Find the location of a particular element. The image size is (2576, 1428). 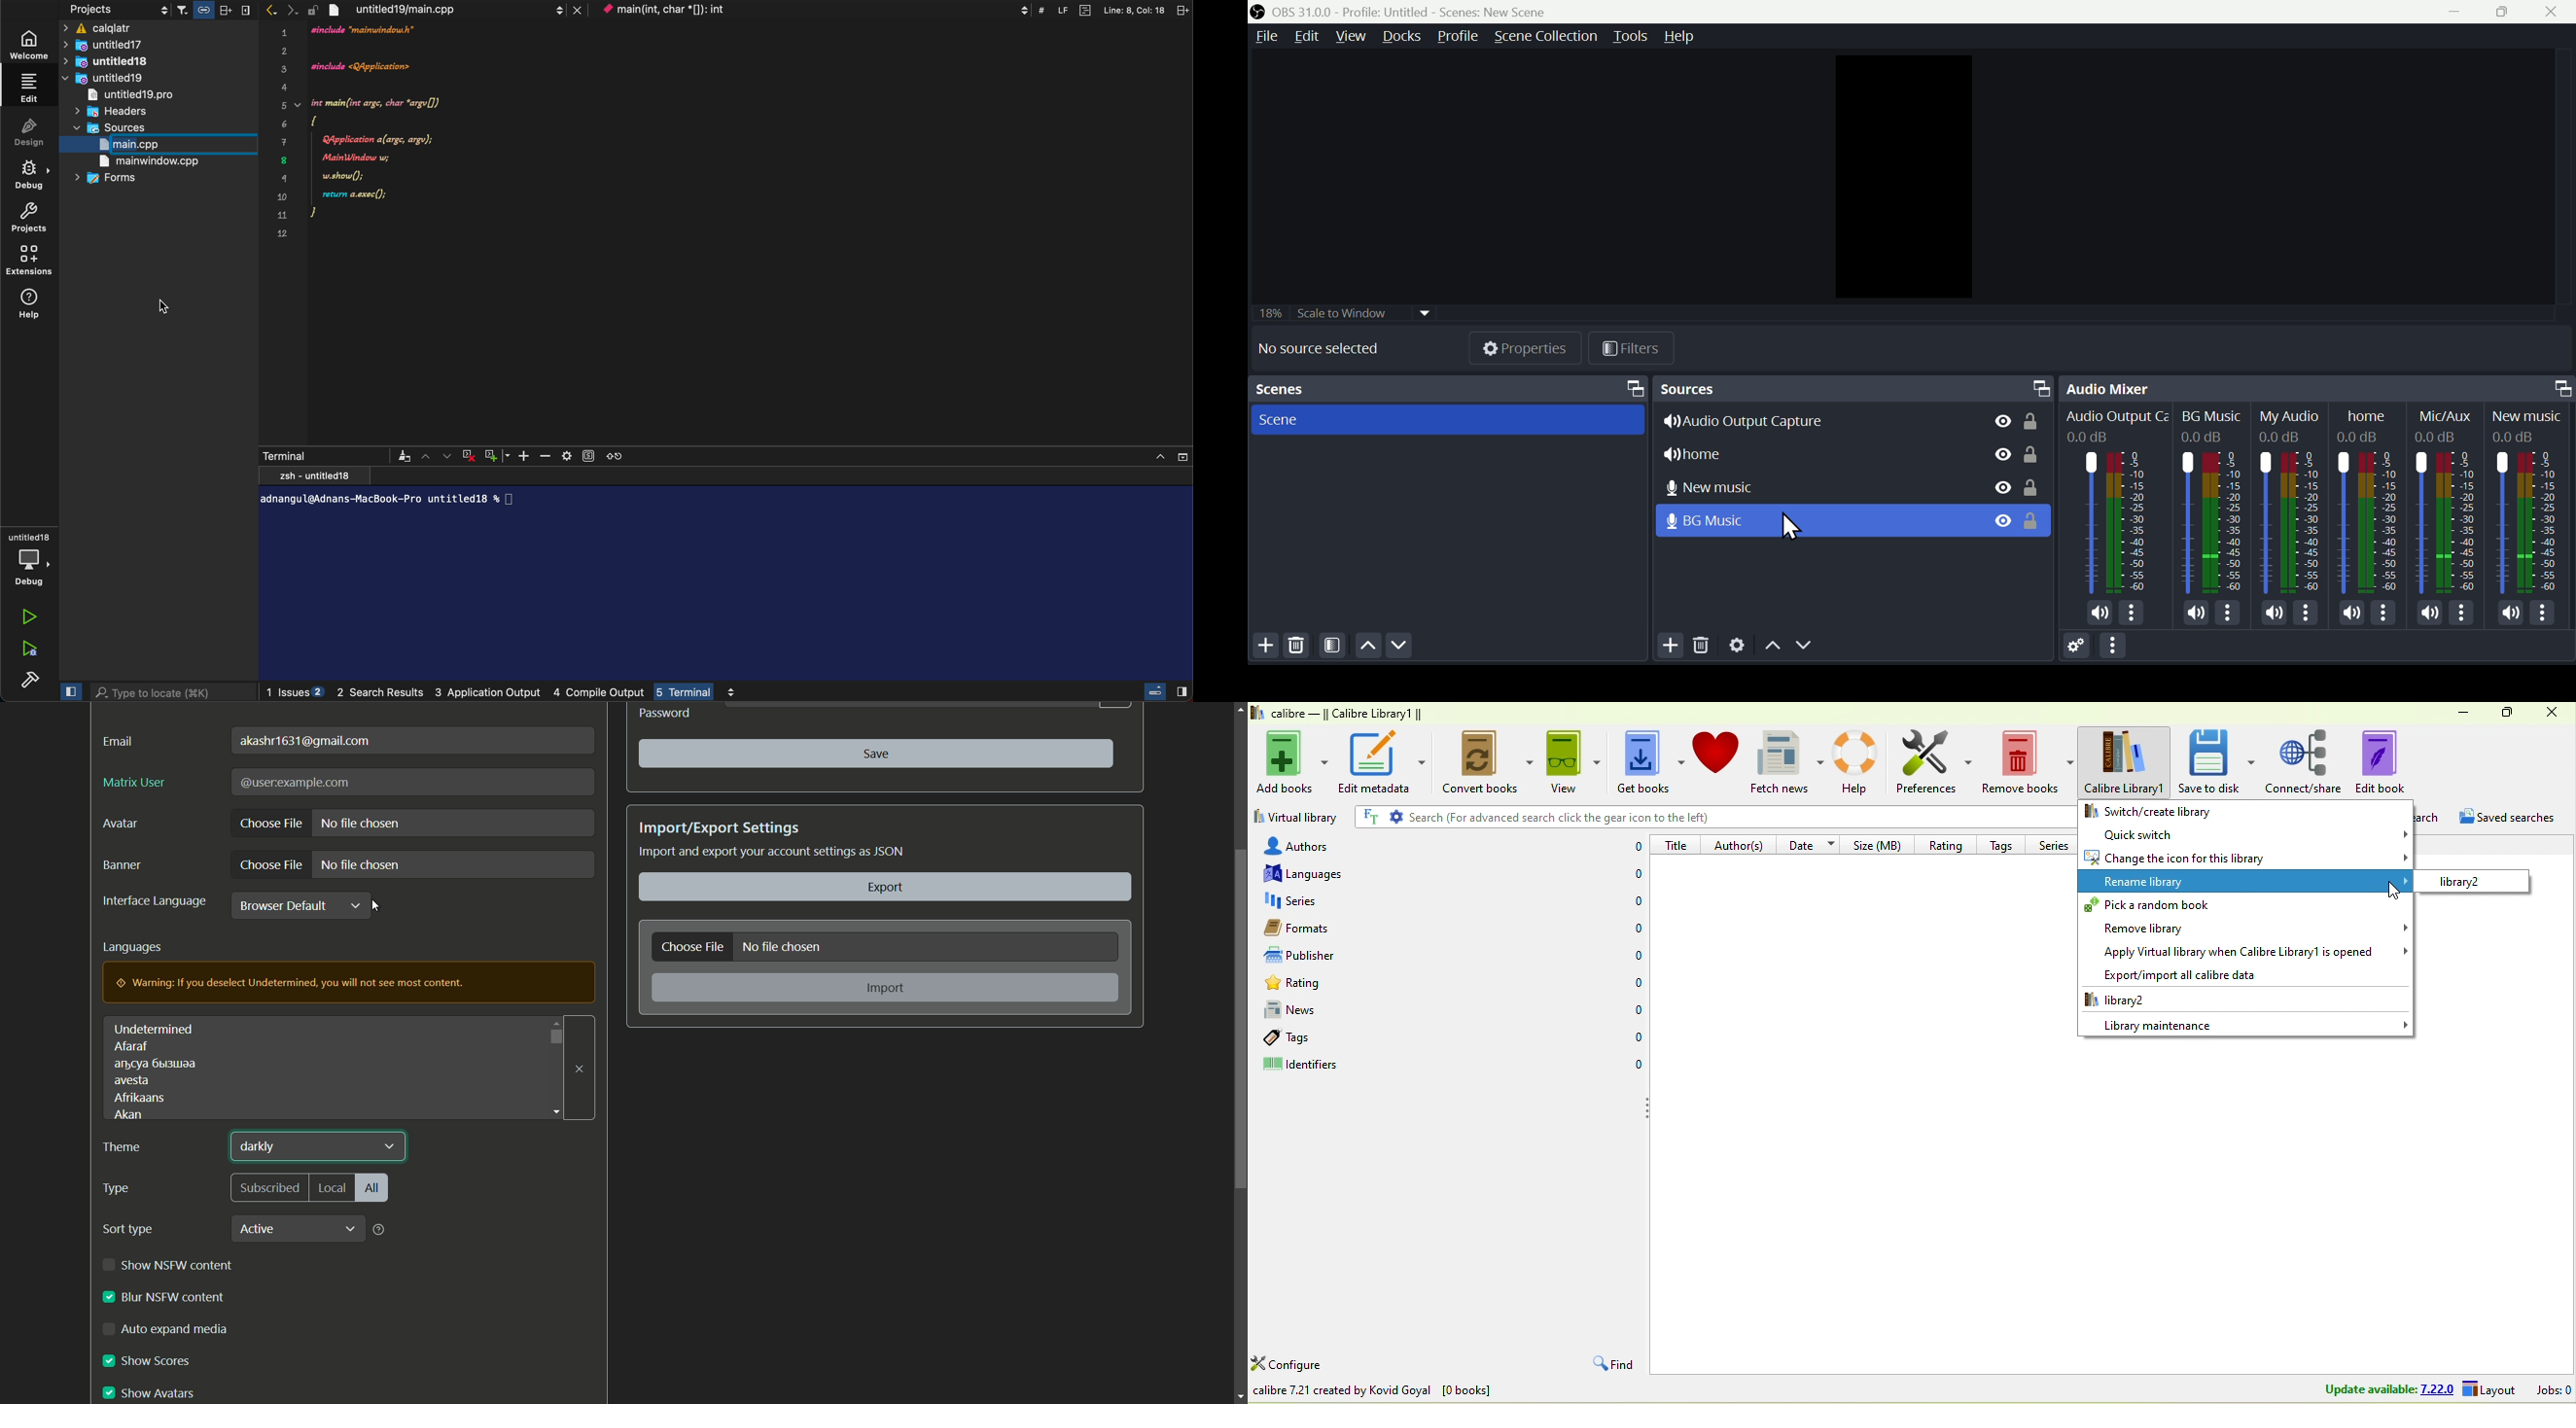

New Music is located at coordinates (2531, 502).